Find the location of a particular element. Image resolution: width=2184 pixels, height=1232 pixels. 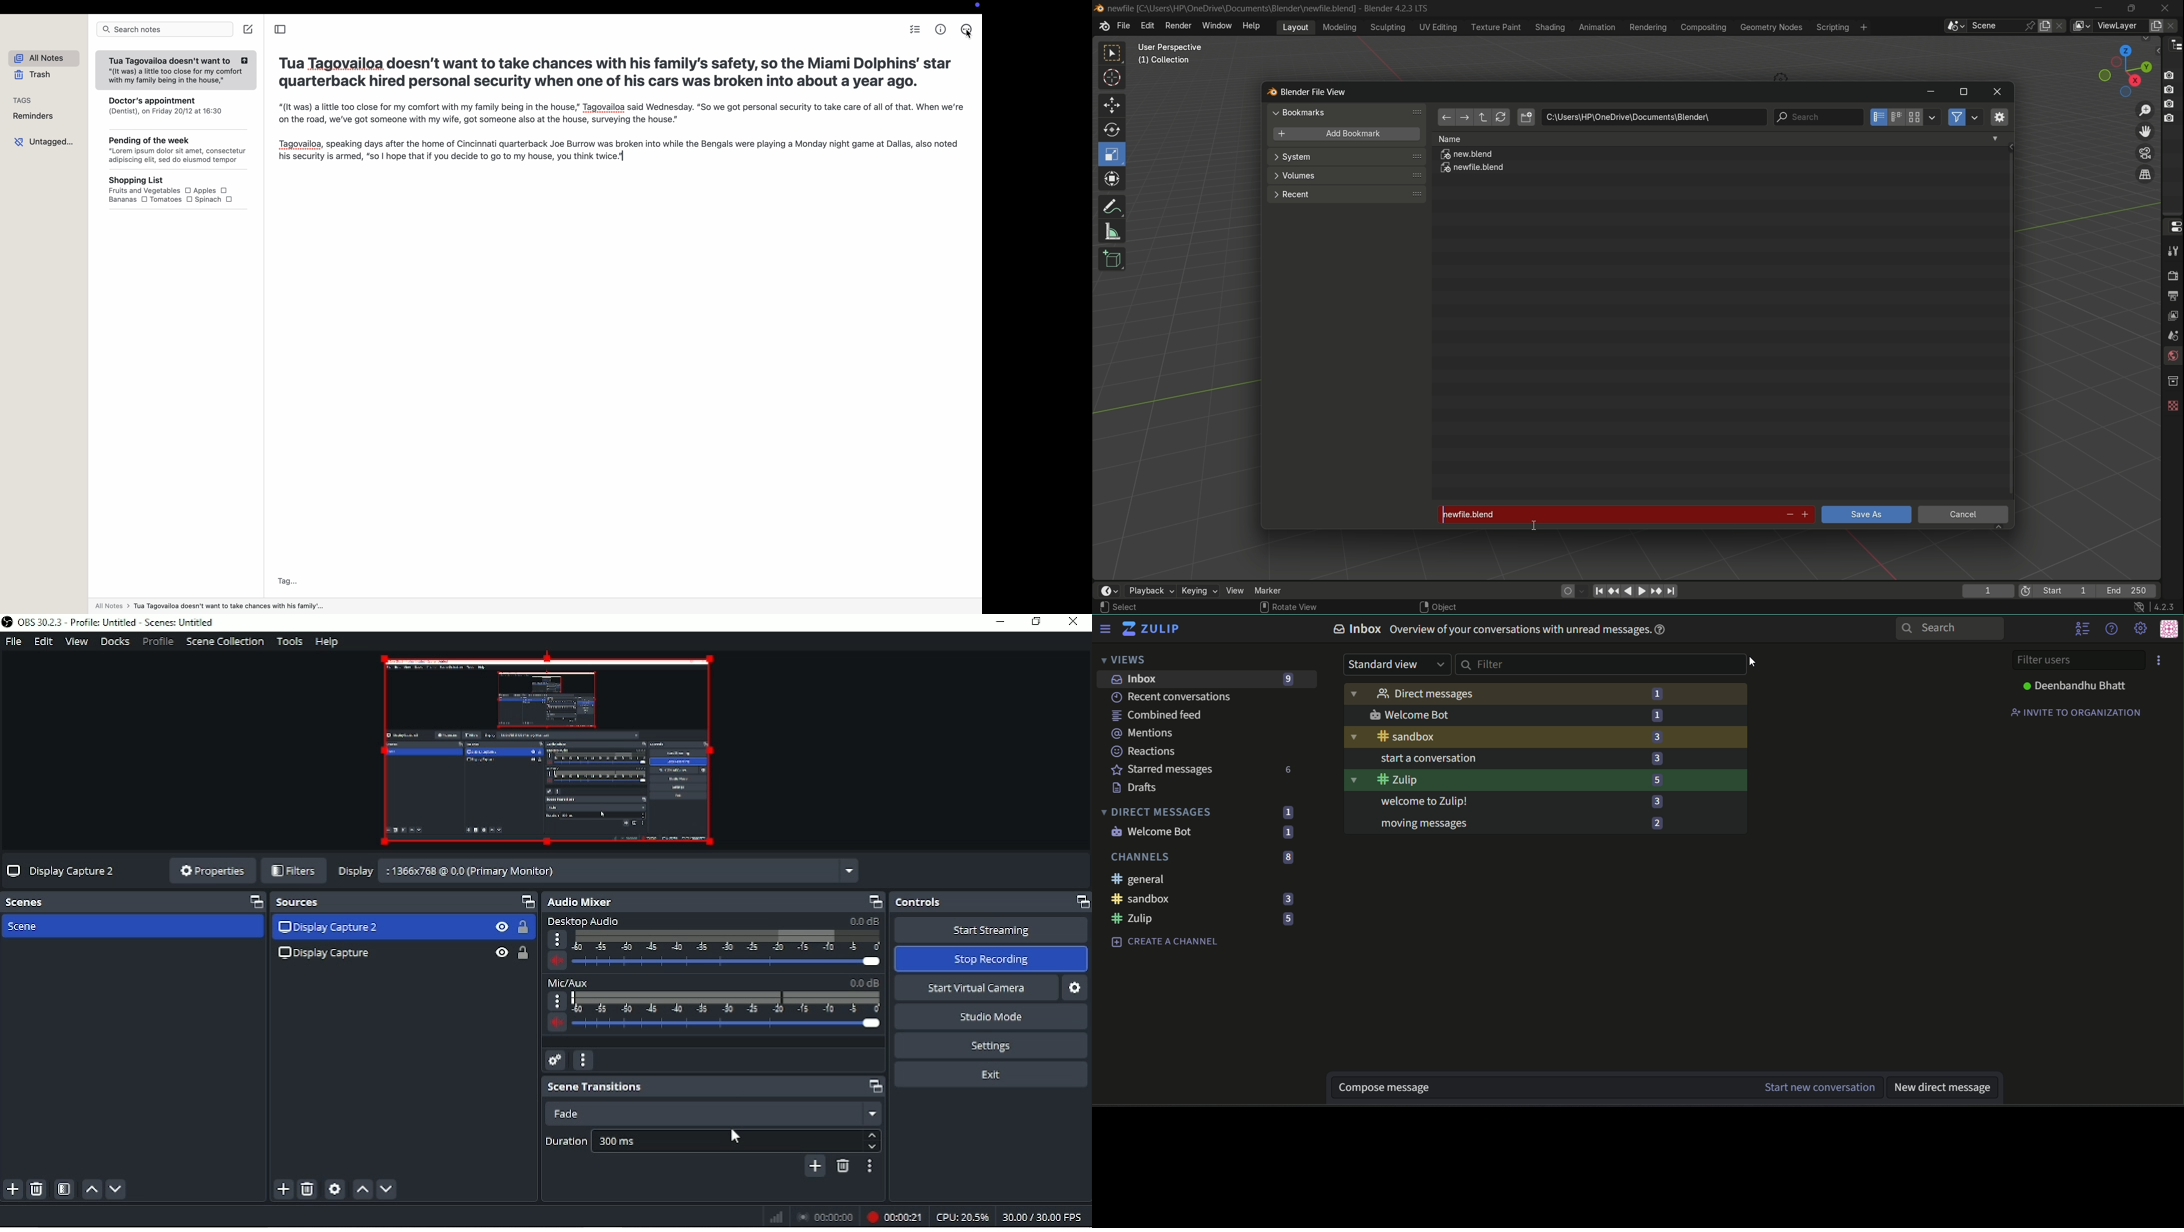

Visibility is located at coordinates (502, 926).